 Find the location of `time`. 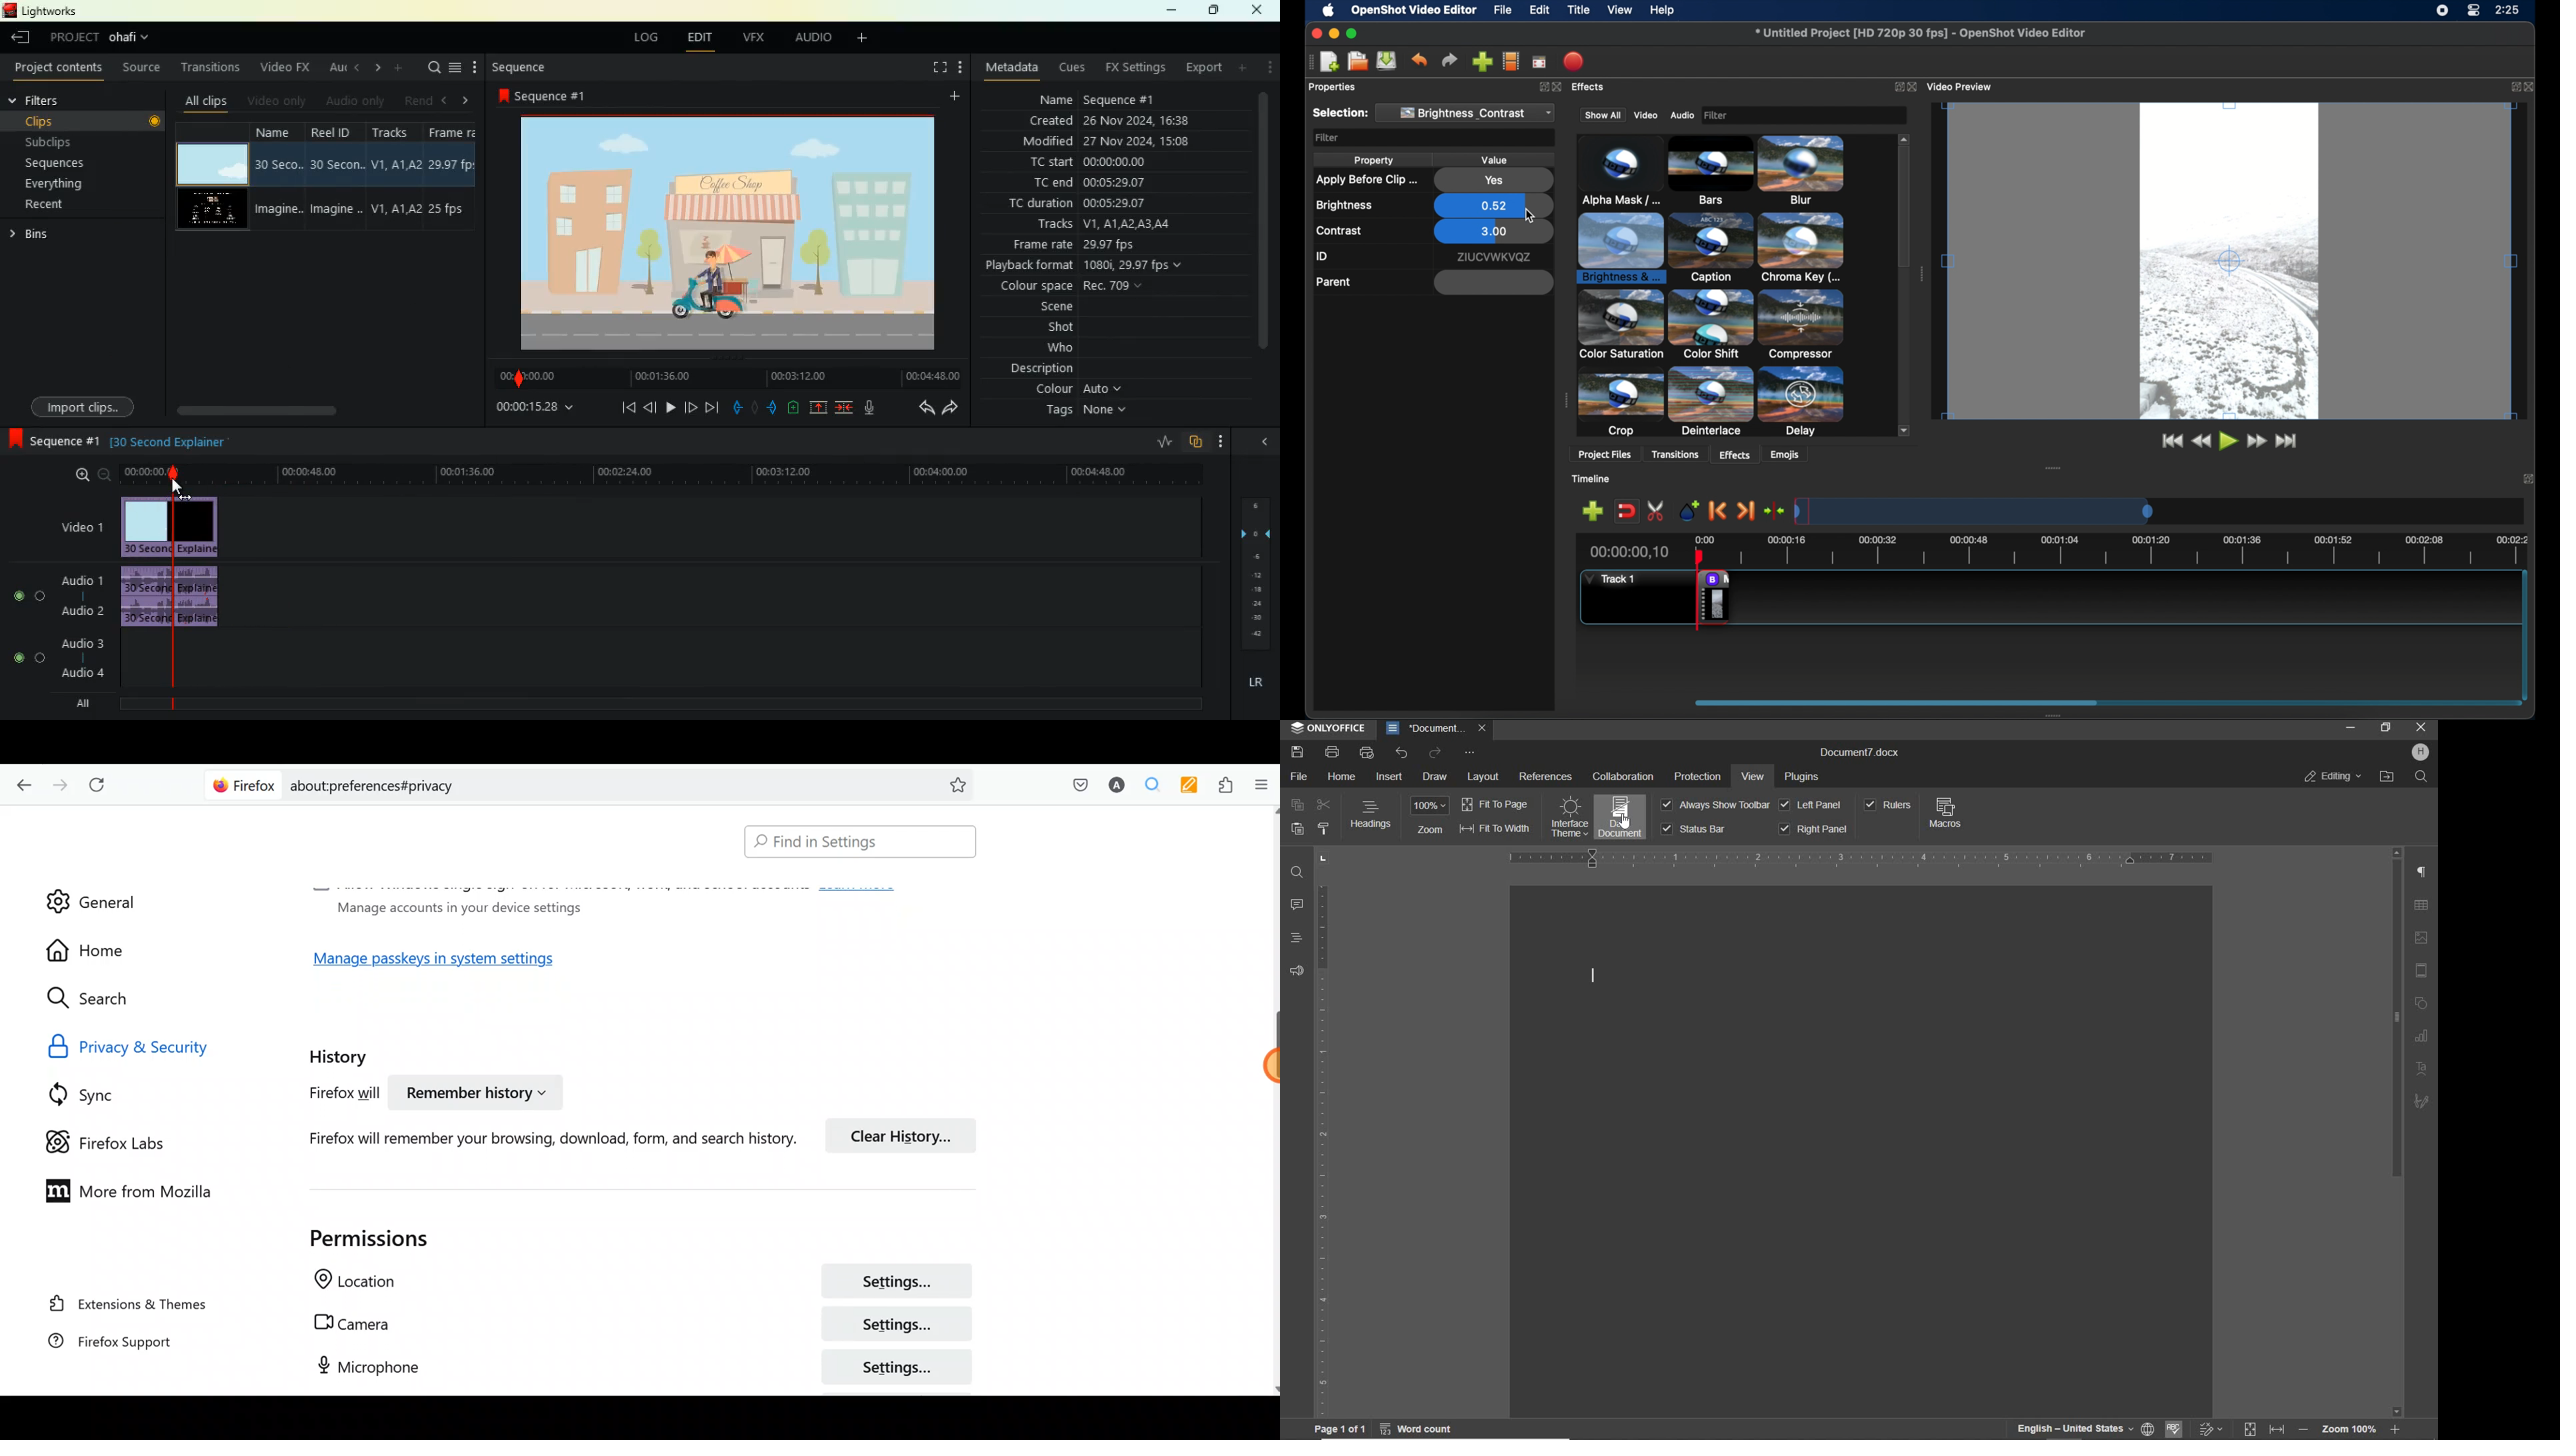

time is located at coordinates (542, 406).